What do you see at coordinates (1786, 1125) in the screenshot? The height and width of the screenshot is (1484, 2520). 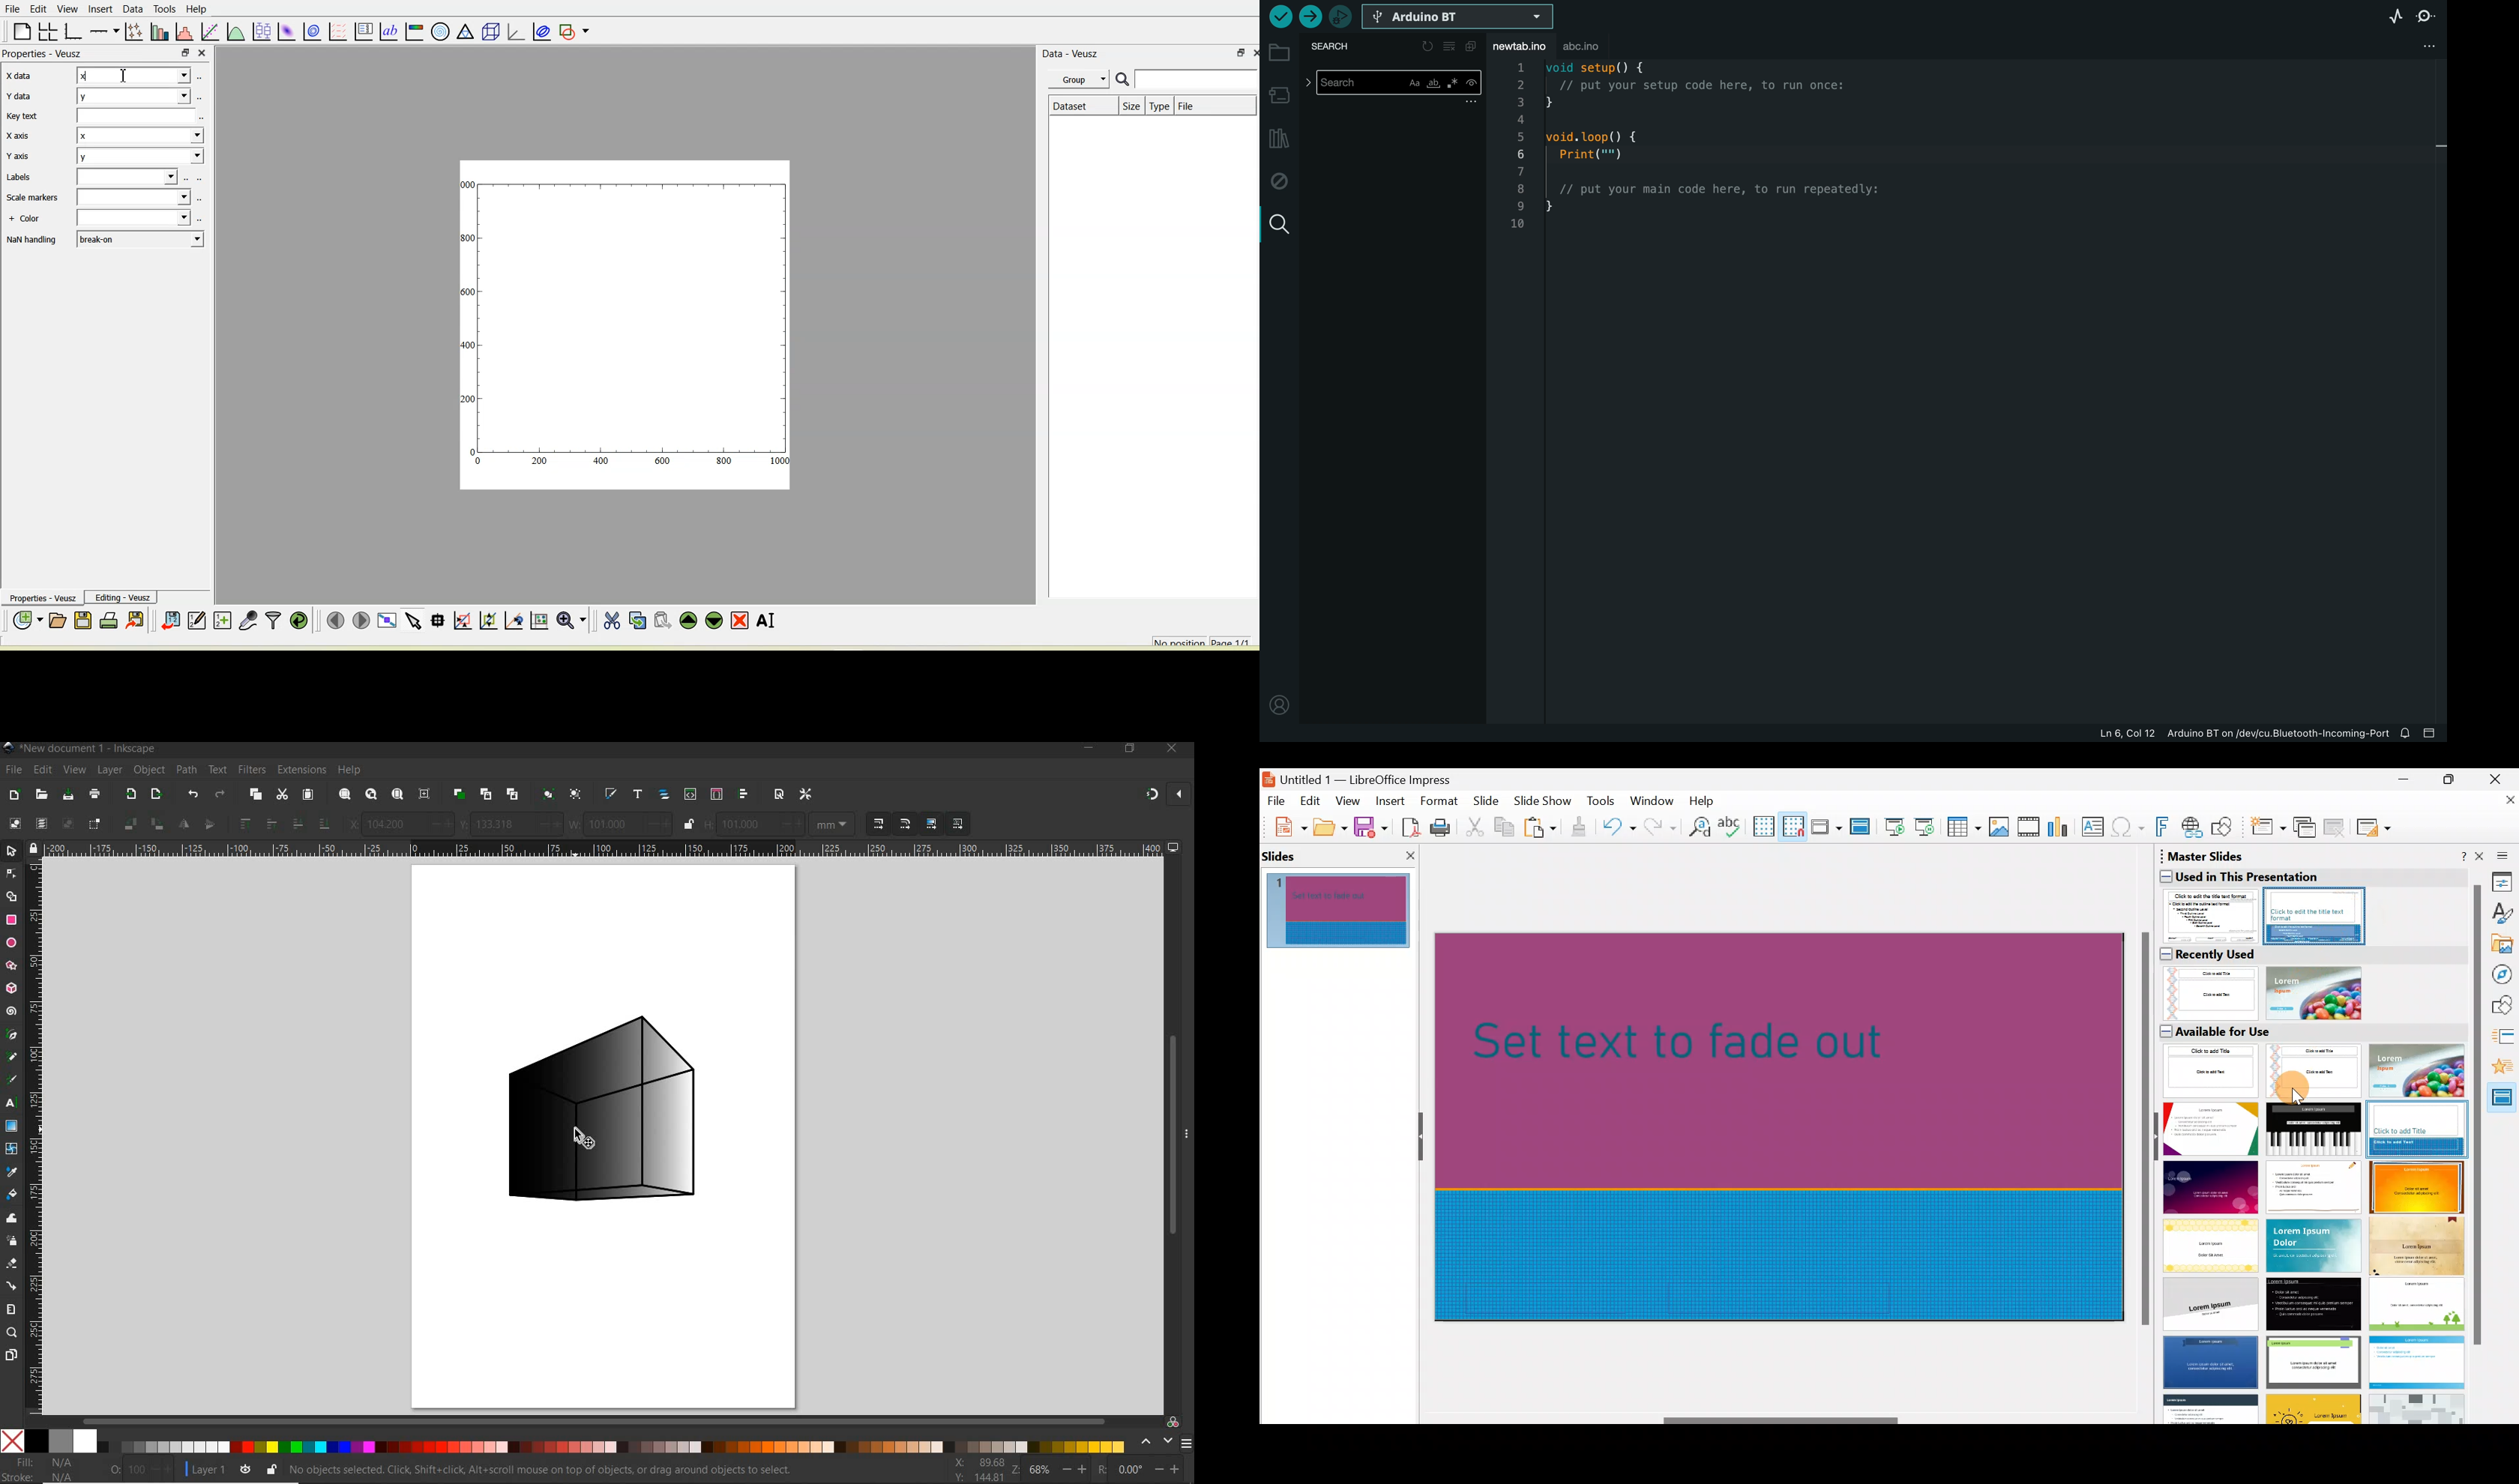 I see `Presentation slide` at bounding box center [1786, 1125].